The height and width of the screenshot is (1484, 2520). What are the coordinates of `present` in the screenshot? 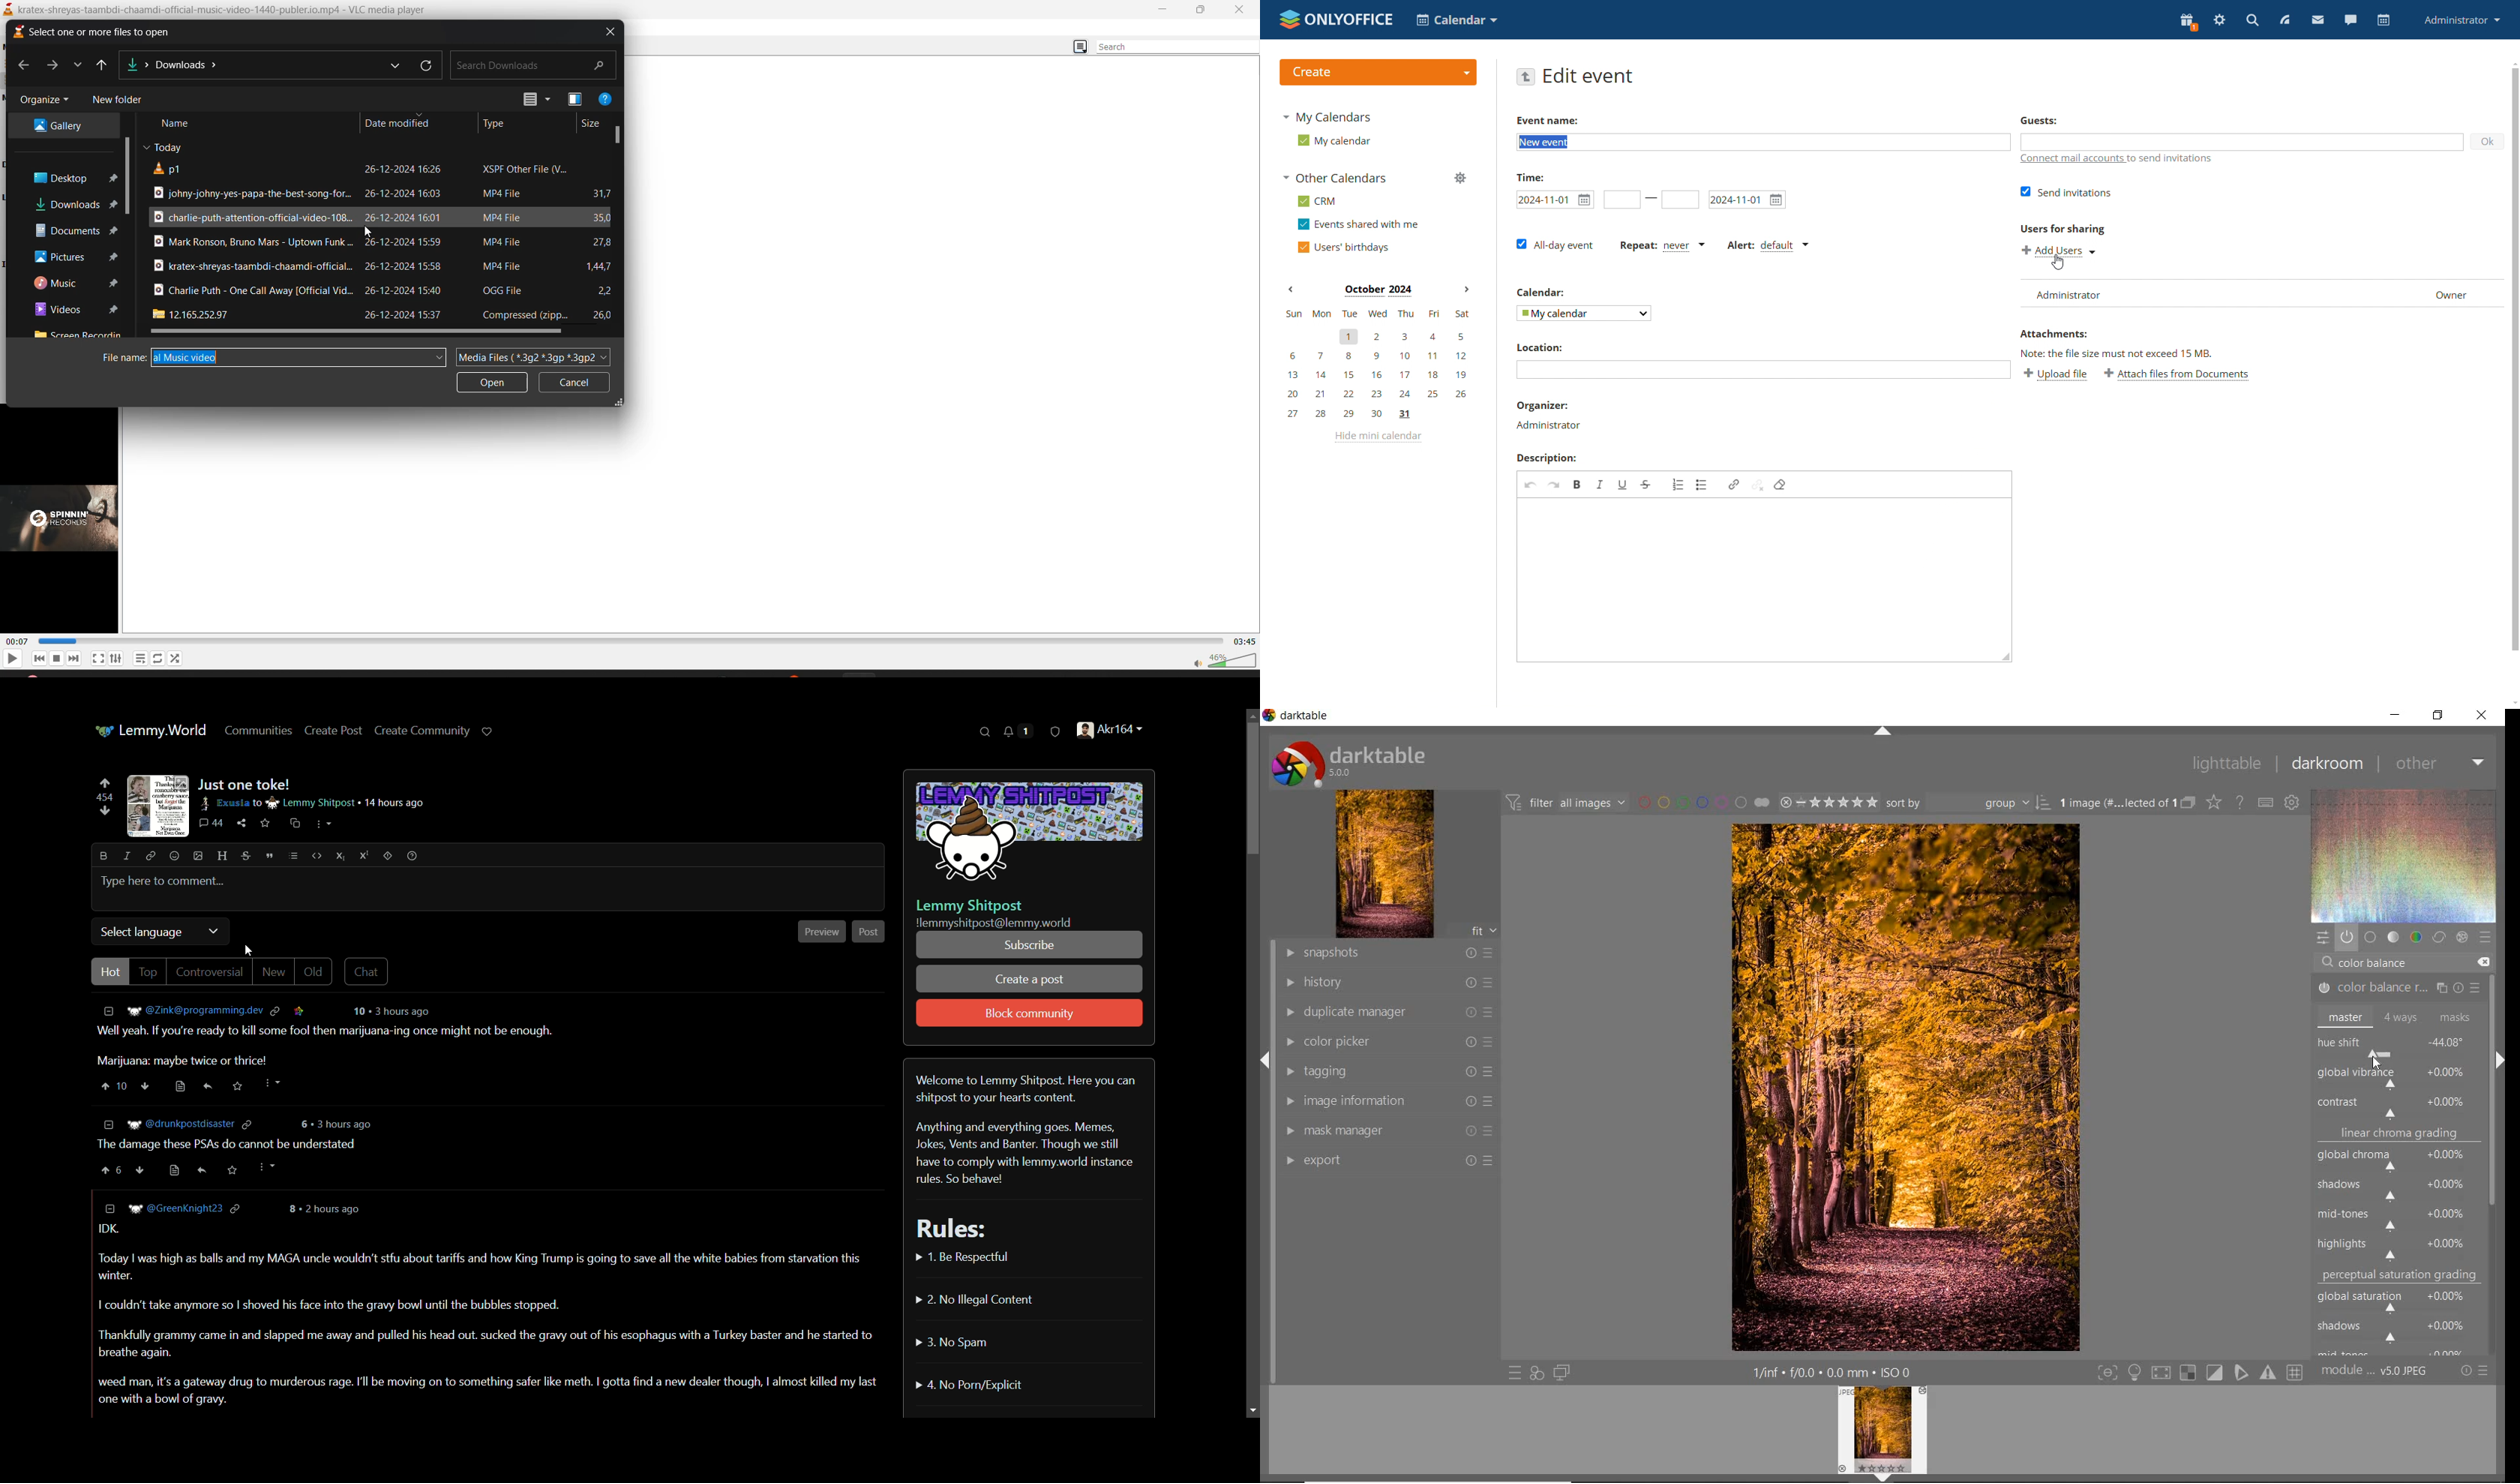 It's located at (2188, 21).